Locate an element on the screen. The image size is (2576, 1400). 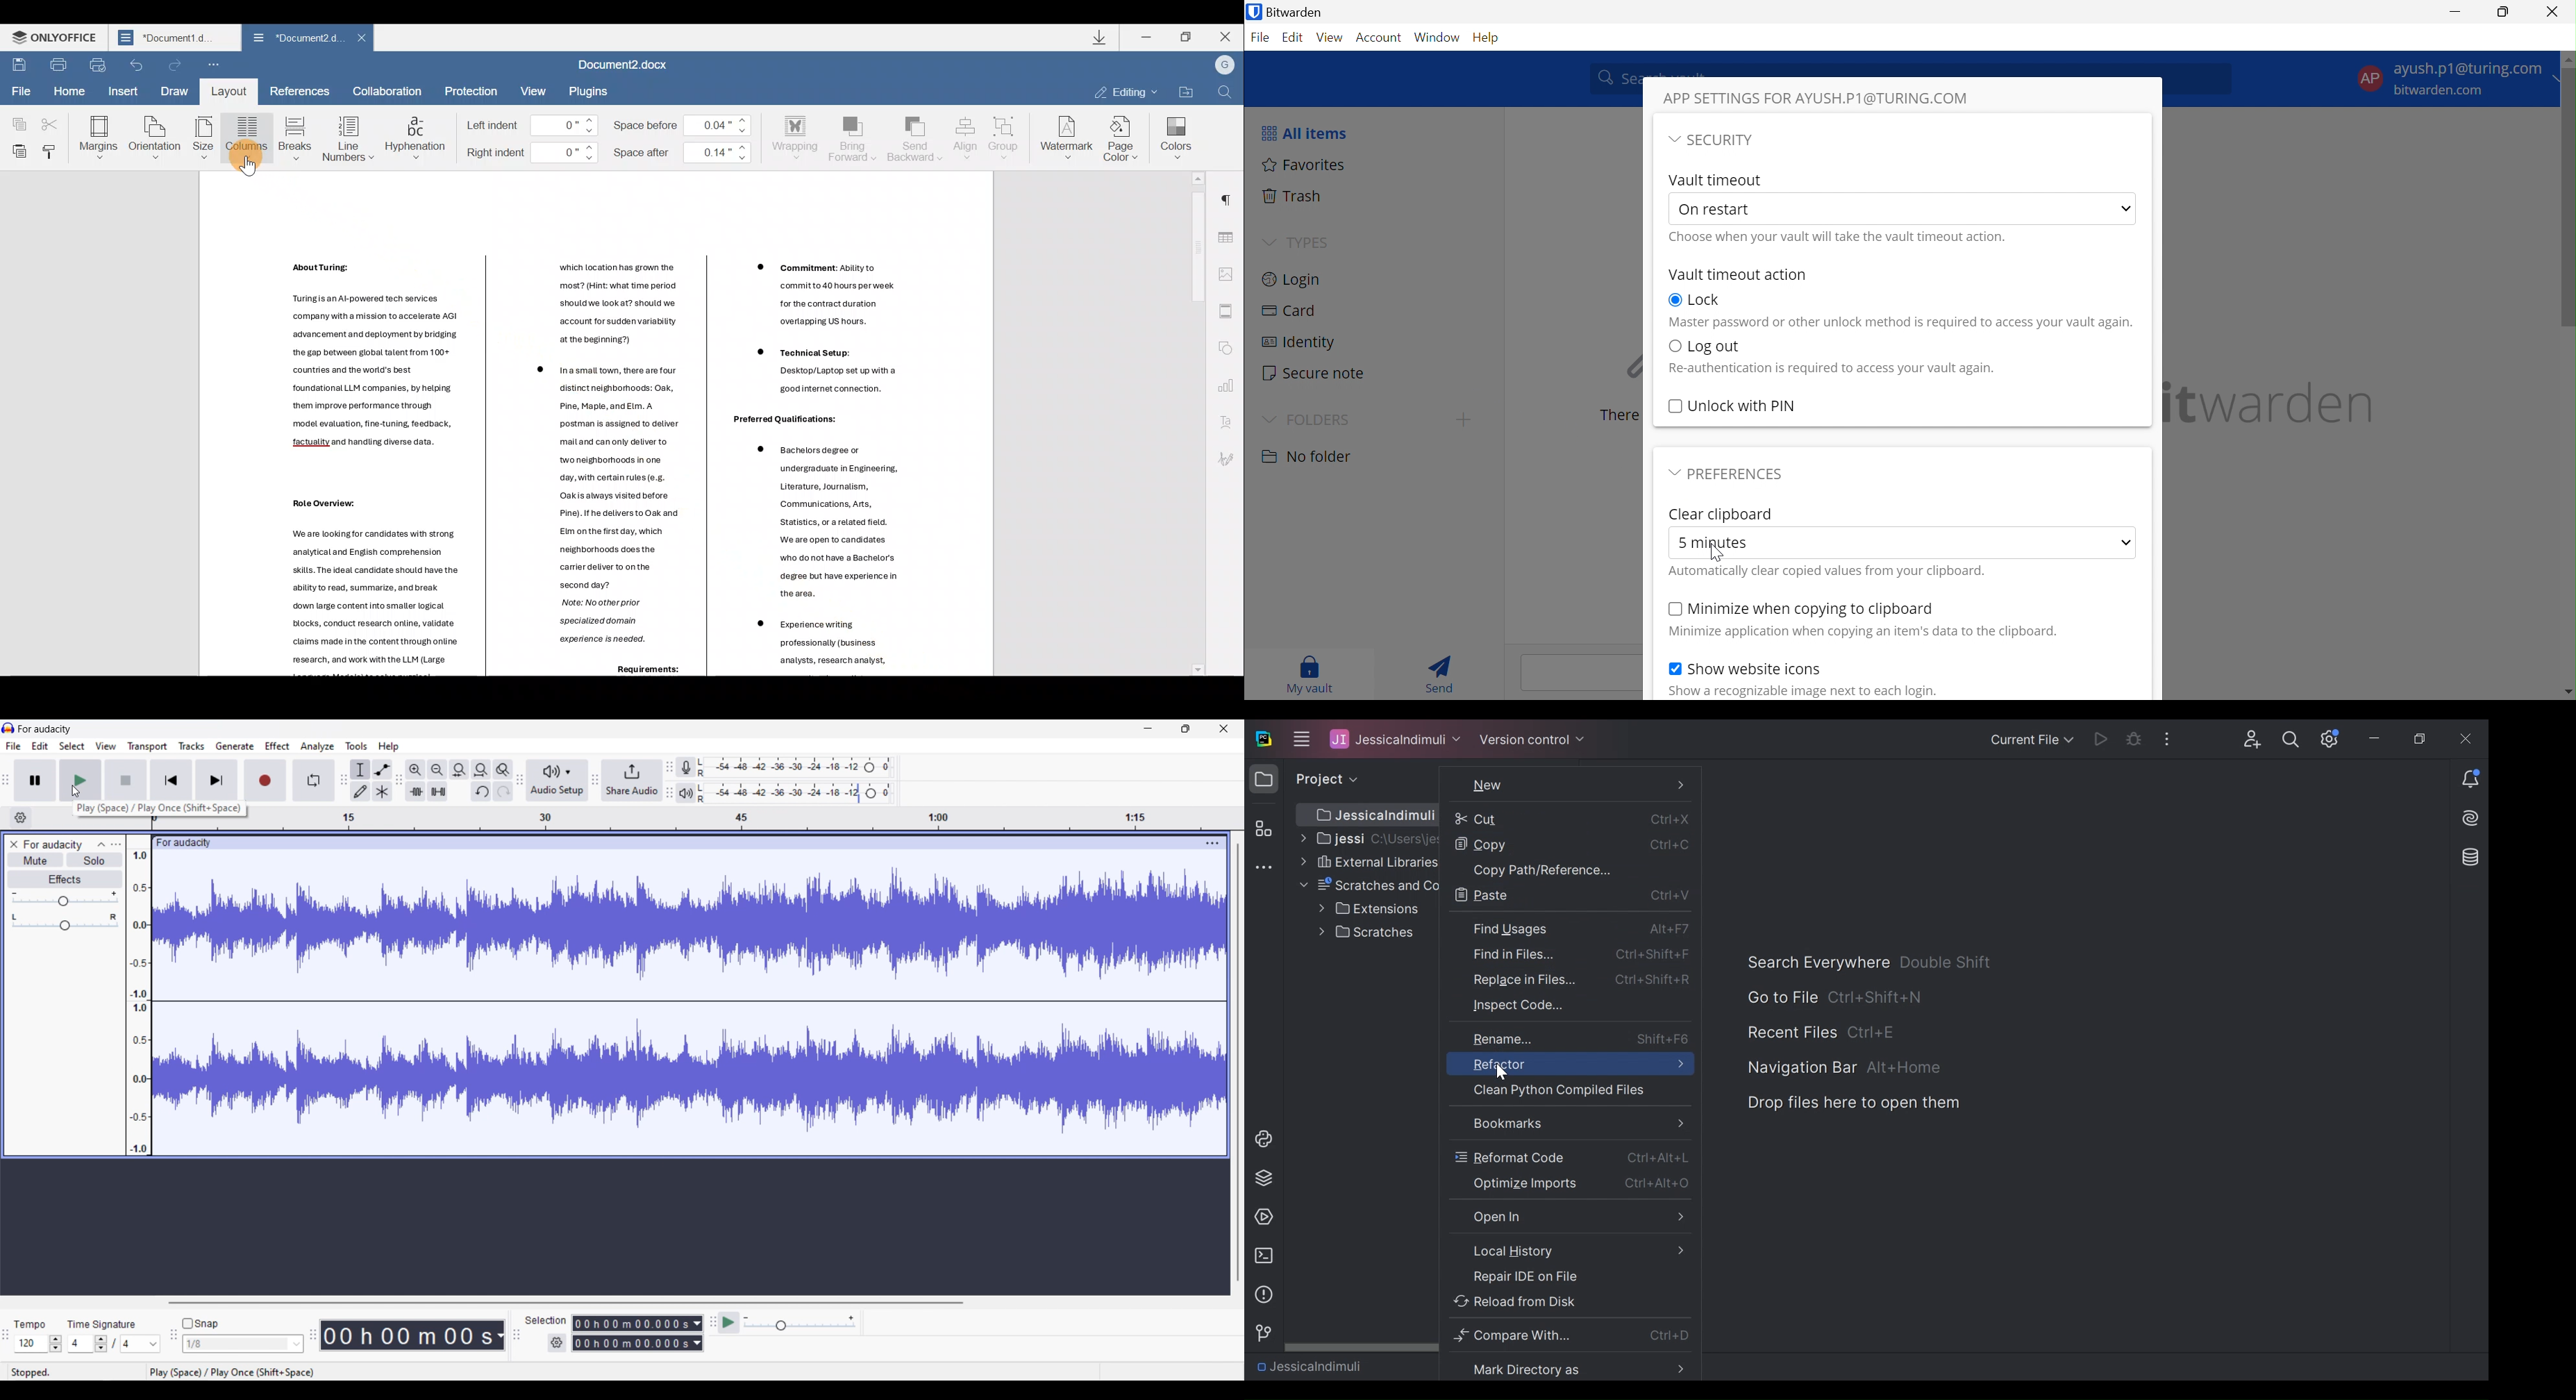
Recording level is located at coordinates (795, 767).